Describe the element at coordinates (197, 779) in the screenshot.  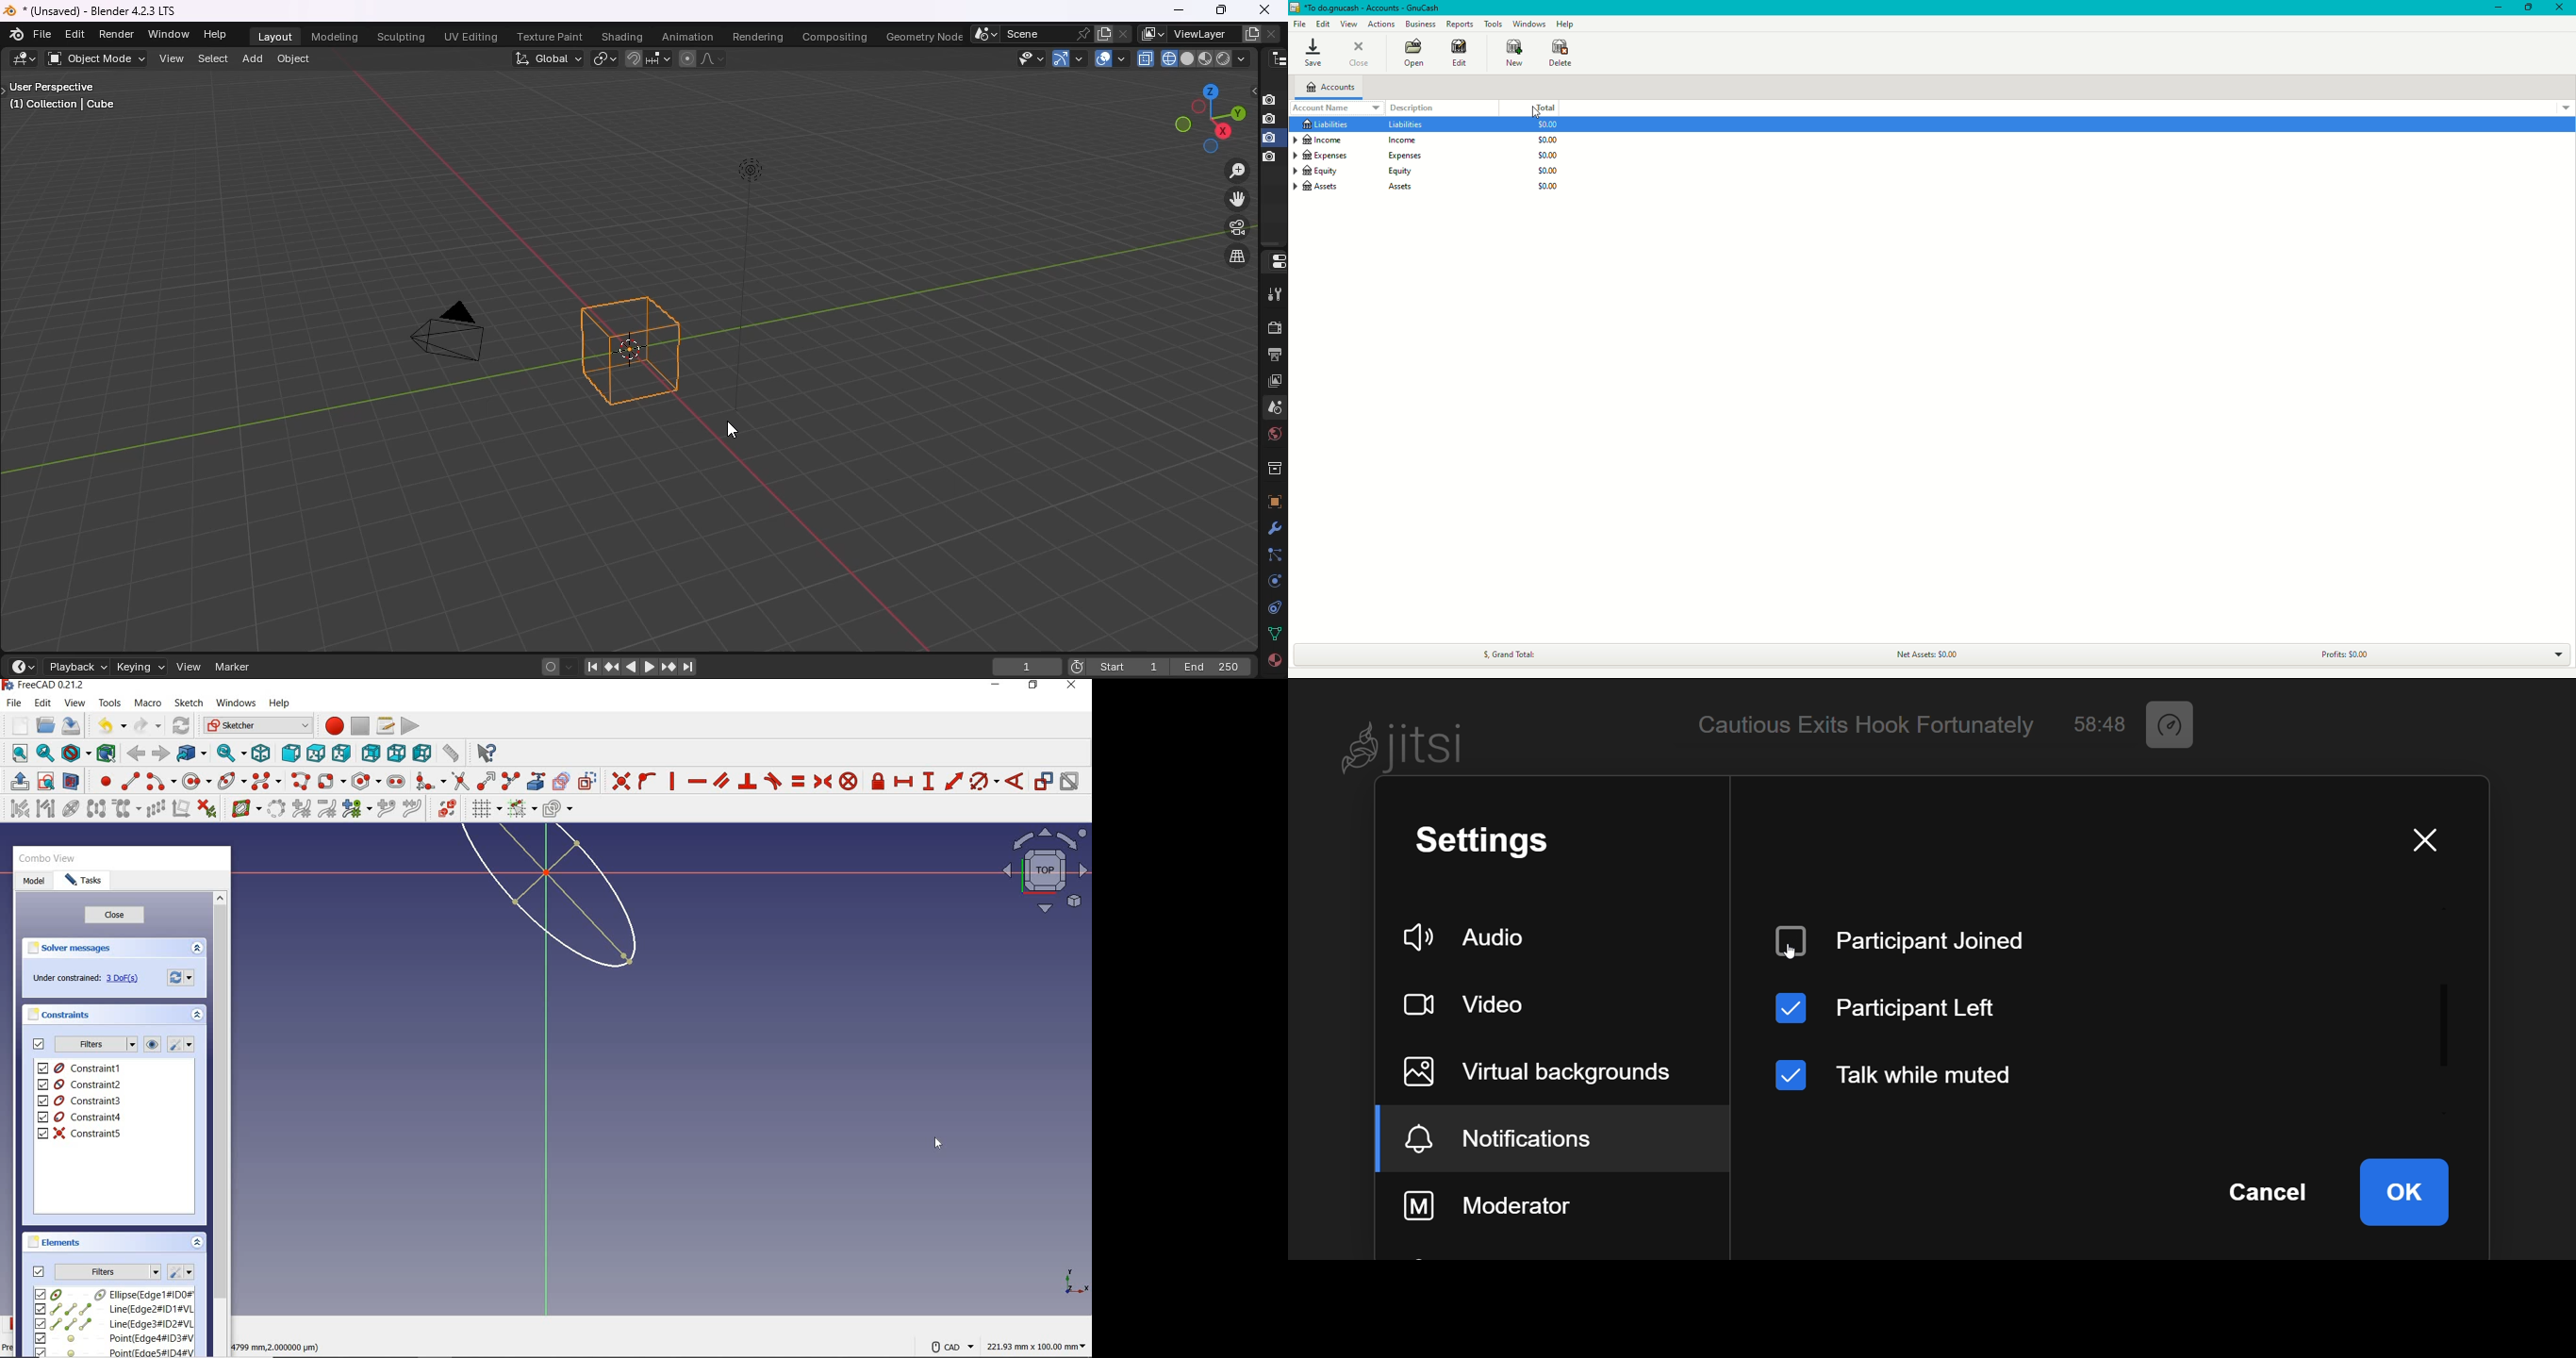
I see `create circle` at that location.